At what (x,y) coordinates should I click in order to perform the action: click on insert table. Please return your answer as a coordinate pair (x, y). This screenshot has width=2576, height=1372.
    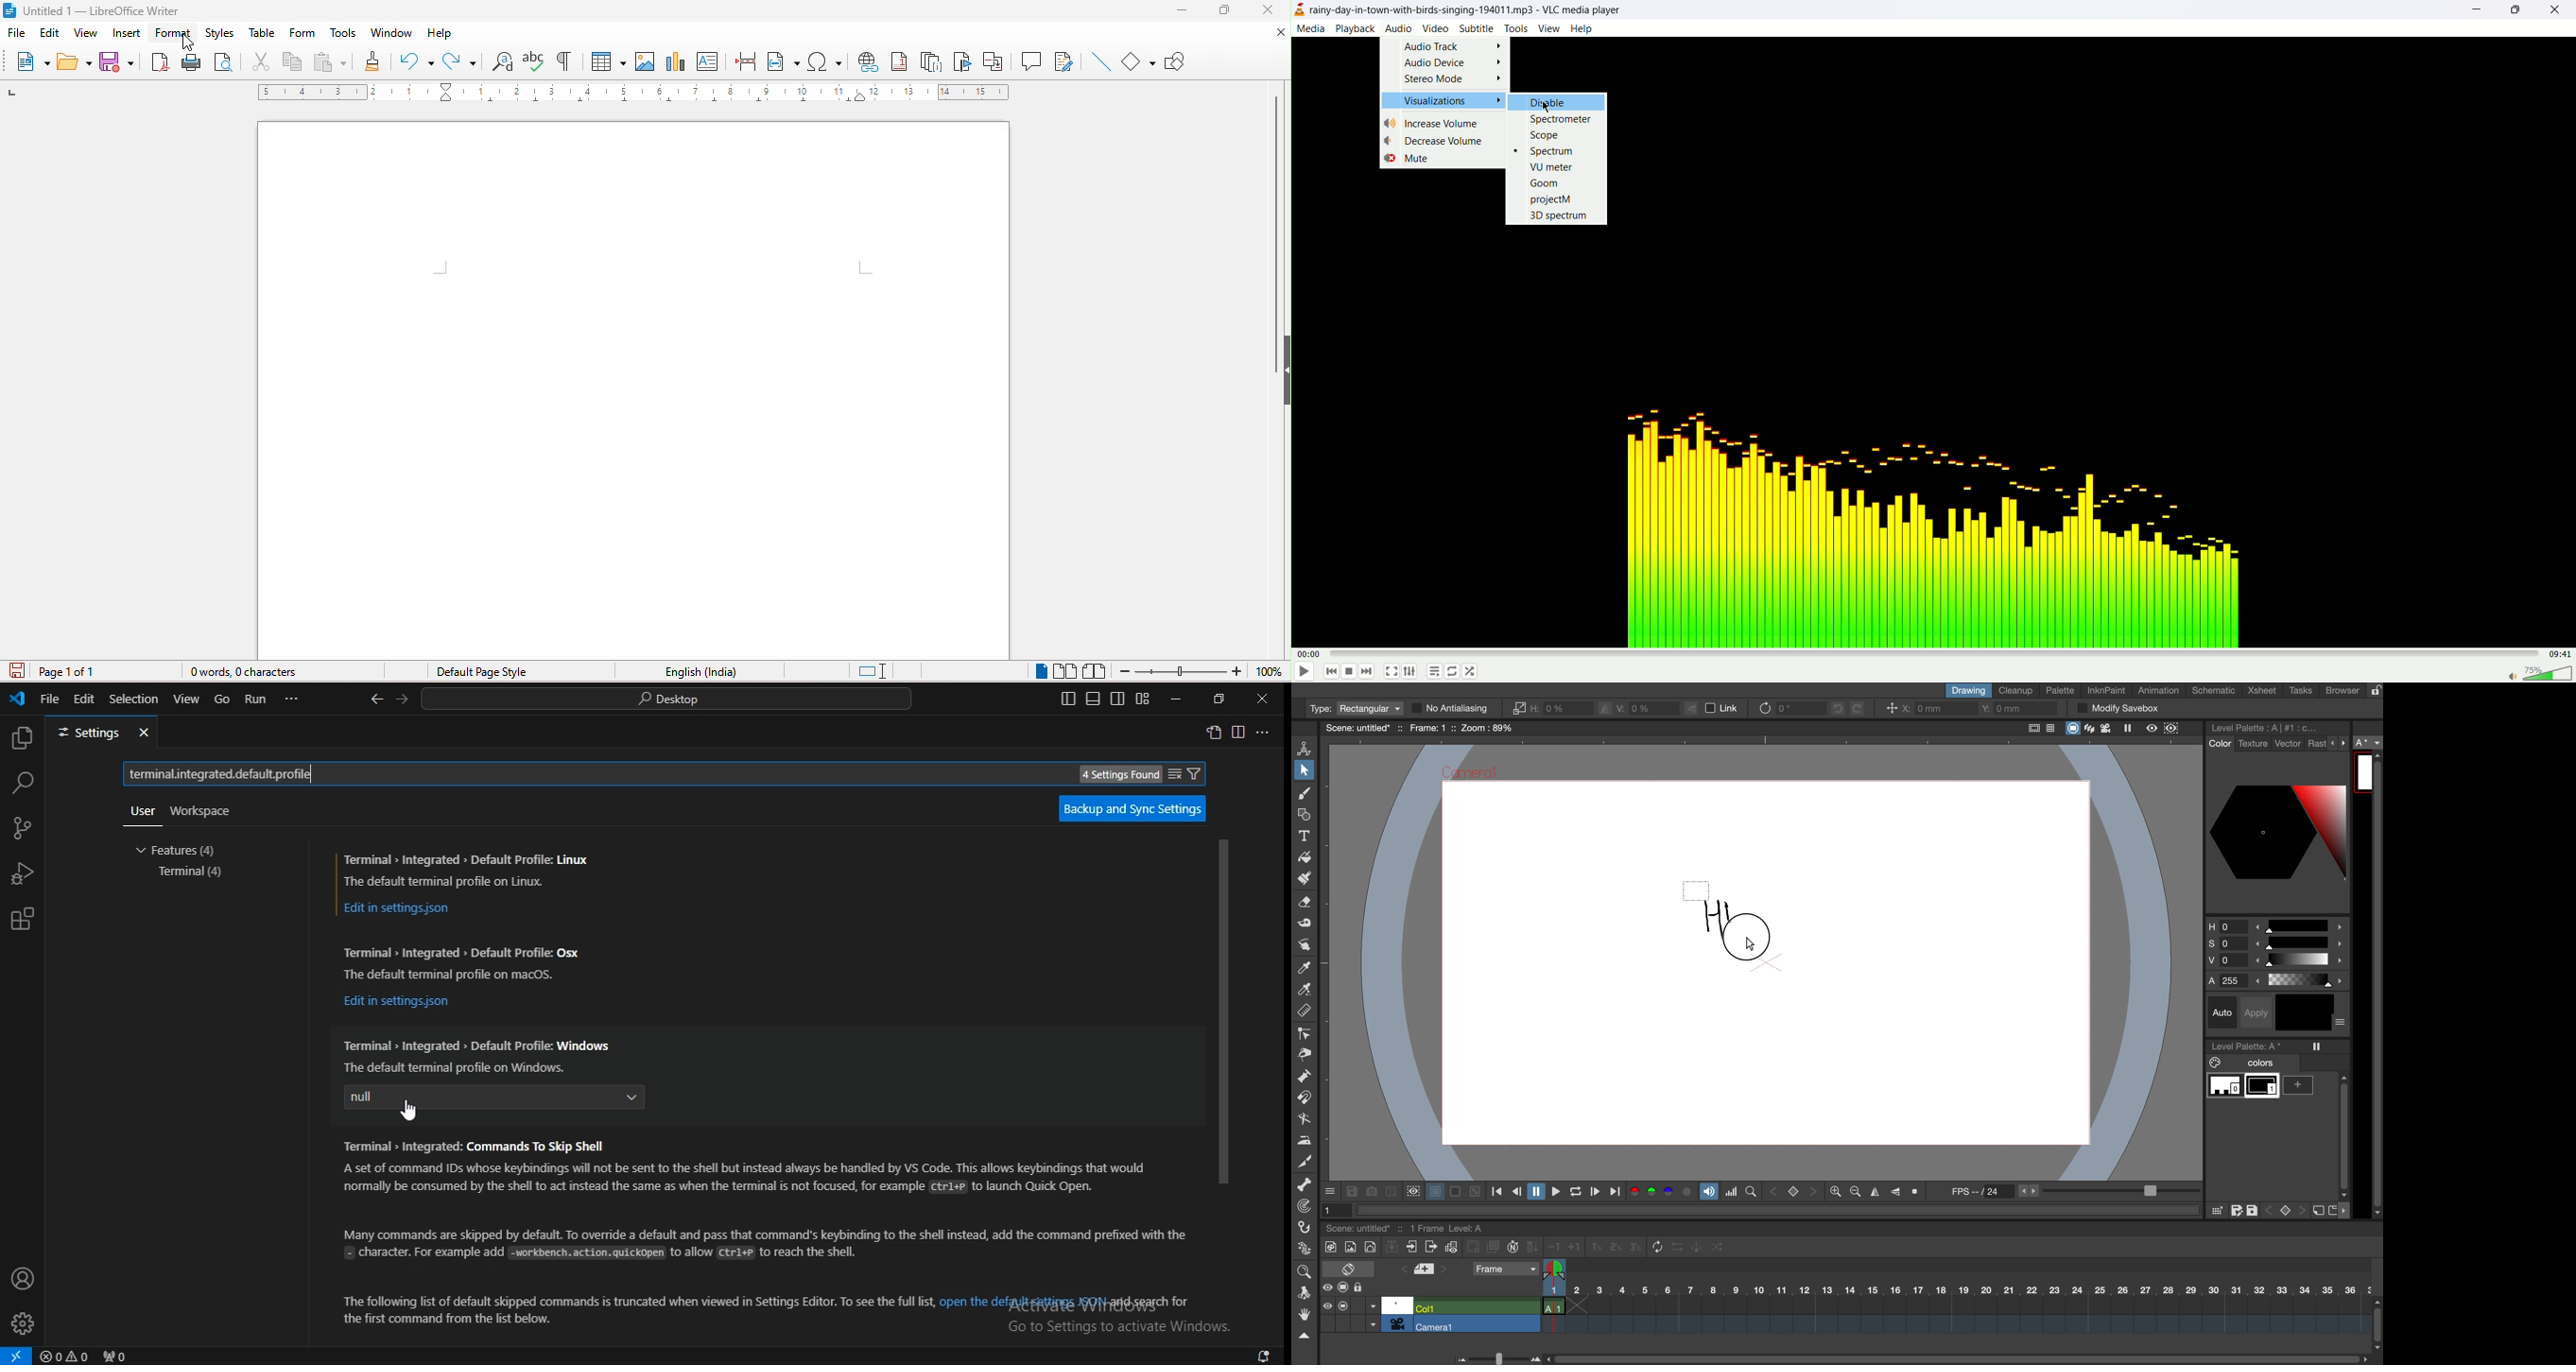
    Looking at the image, I should click on (606, 61).